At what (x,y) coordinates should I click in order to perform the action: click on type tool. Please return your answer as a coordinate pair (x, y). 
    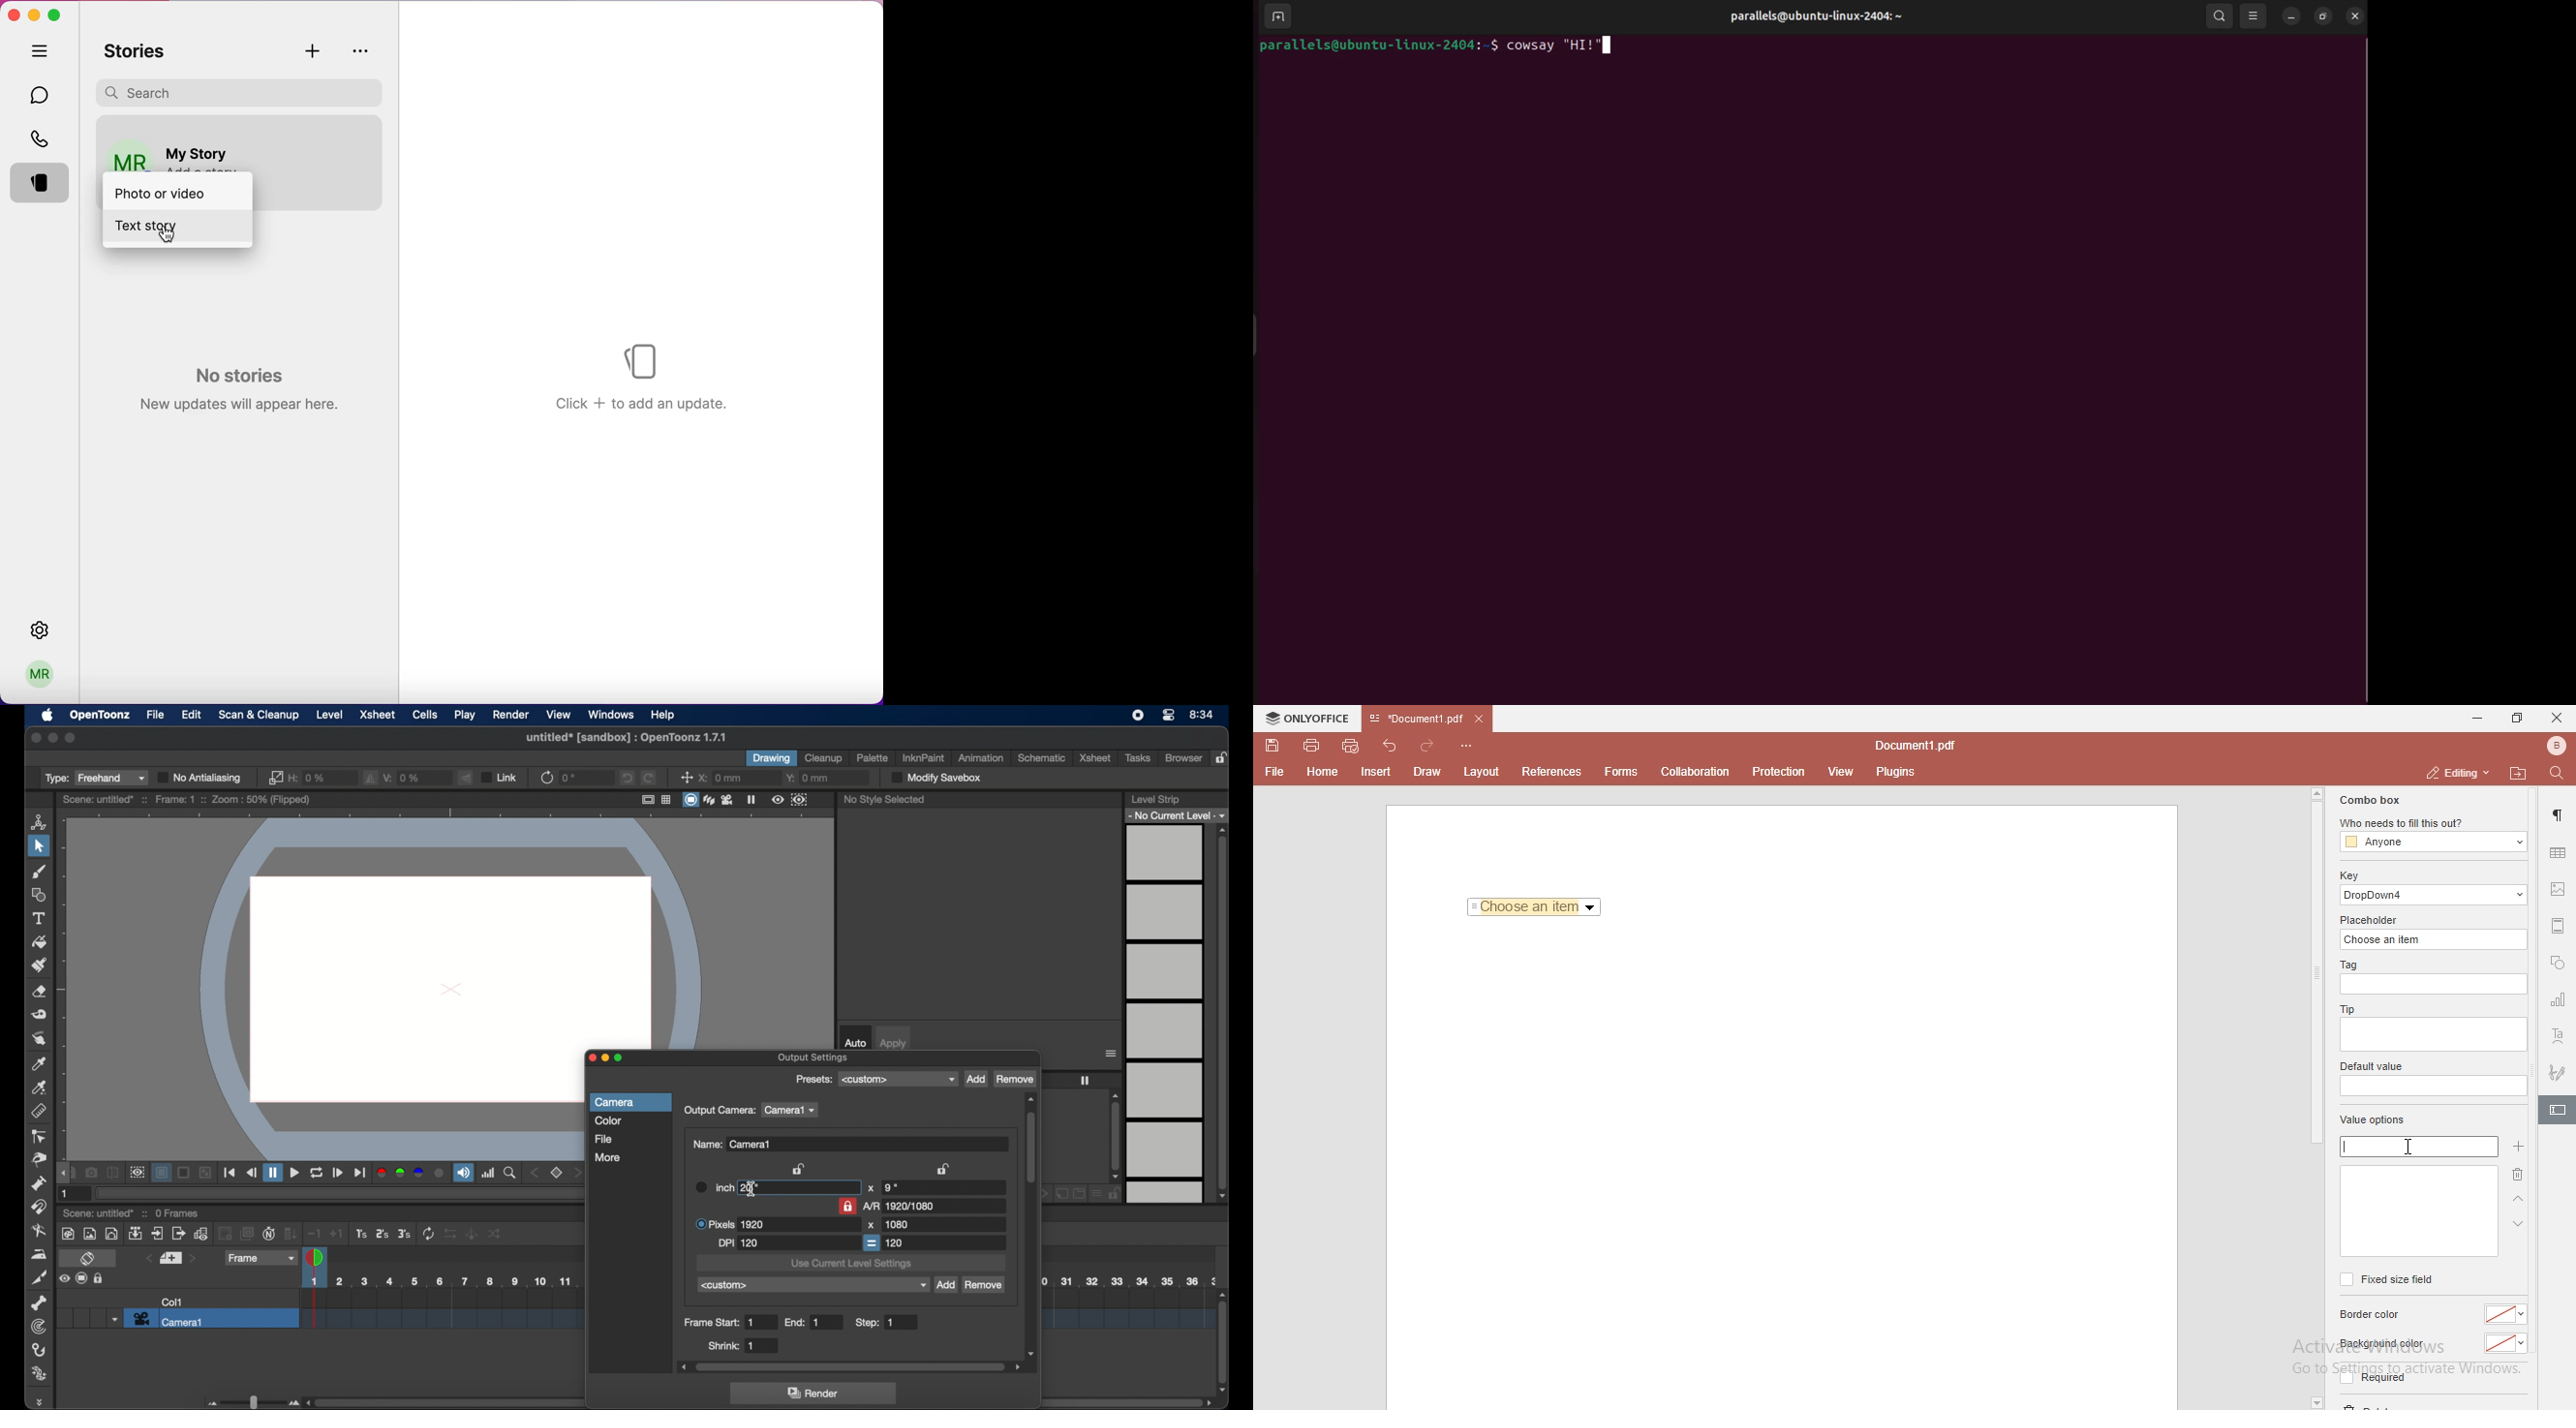
    Looking at the image, I should click on (40, 918).